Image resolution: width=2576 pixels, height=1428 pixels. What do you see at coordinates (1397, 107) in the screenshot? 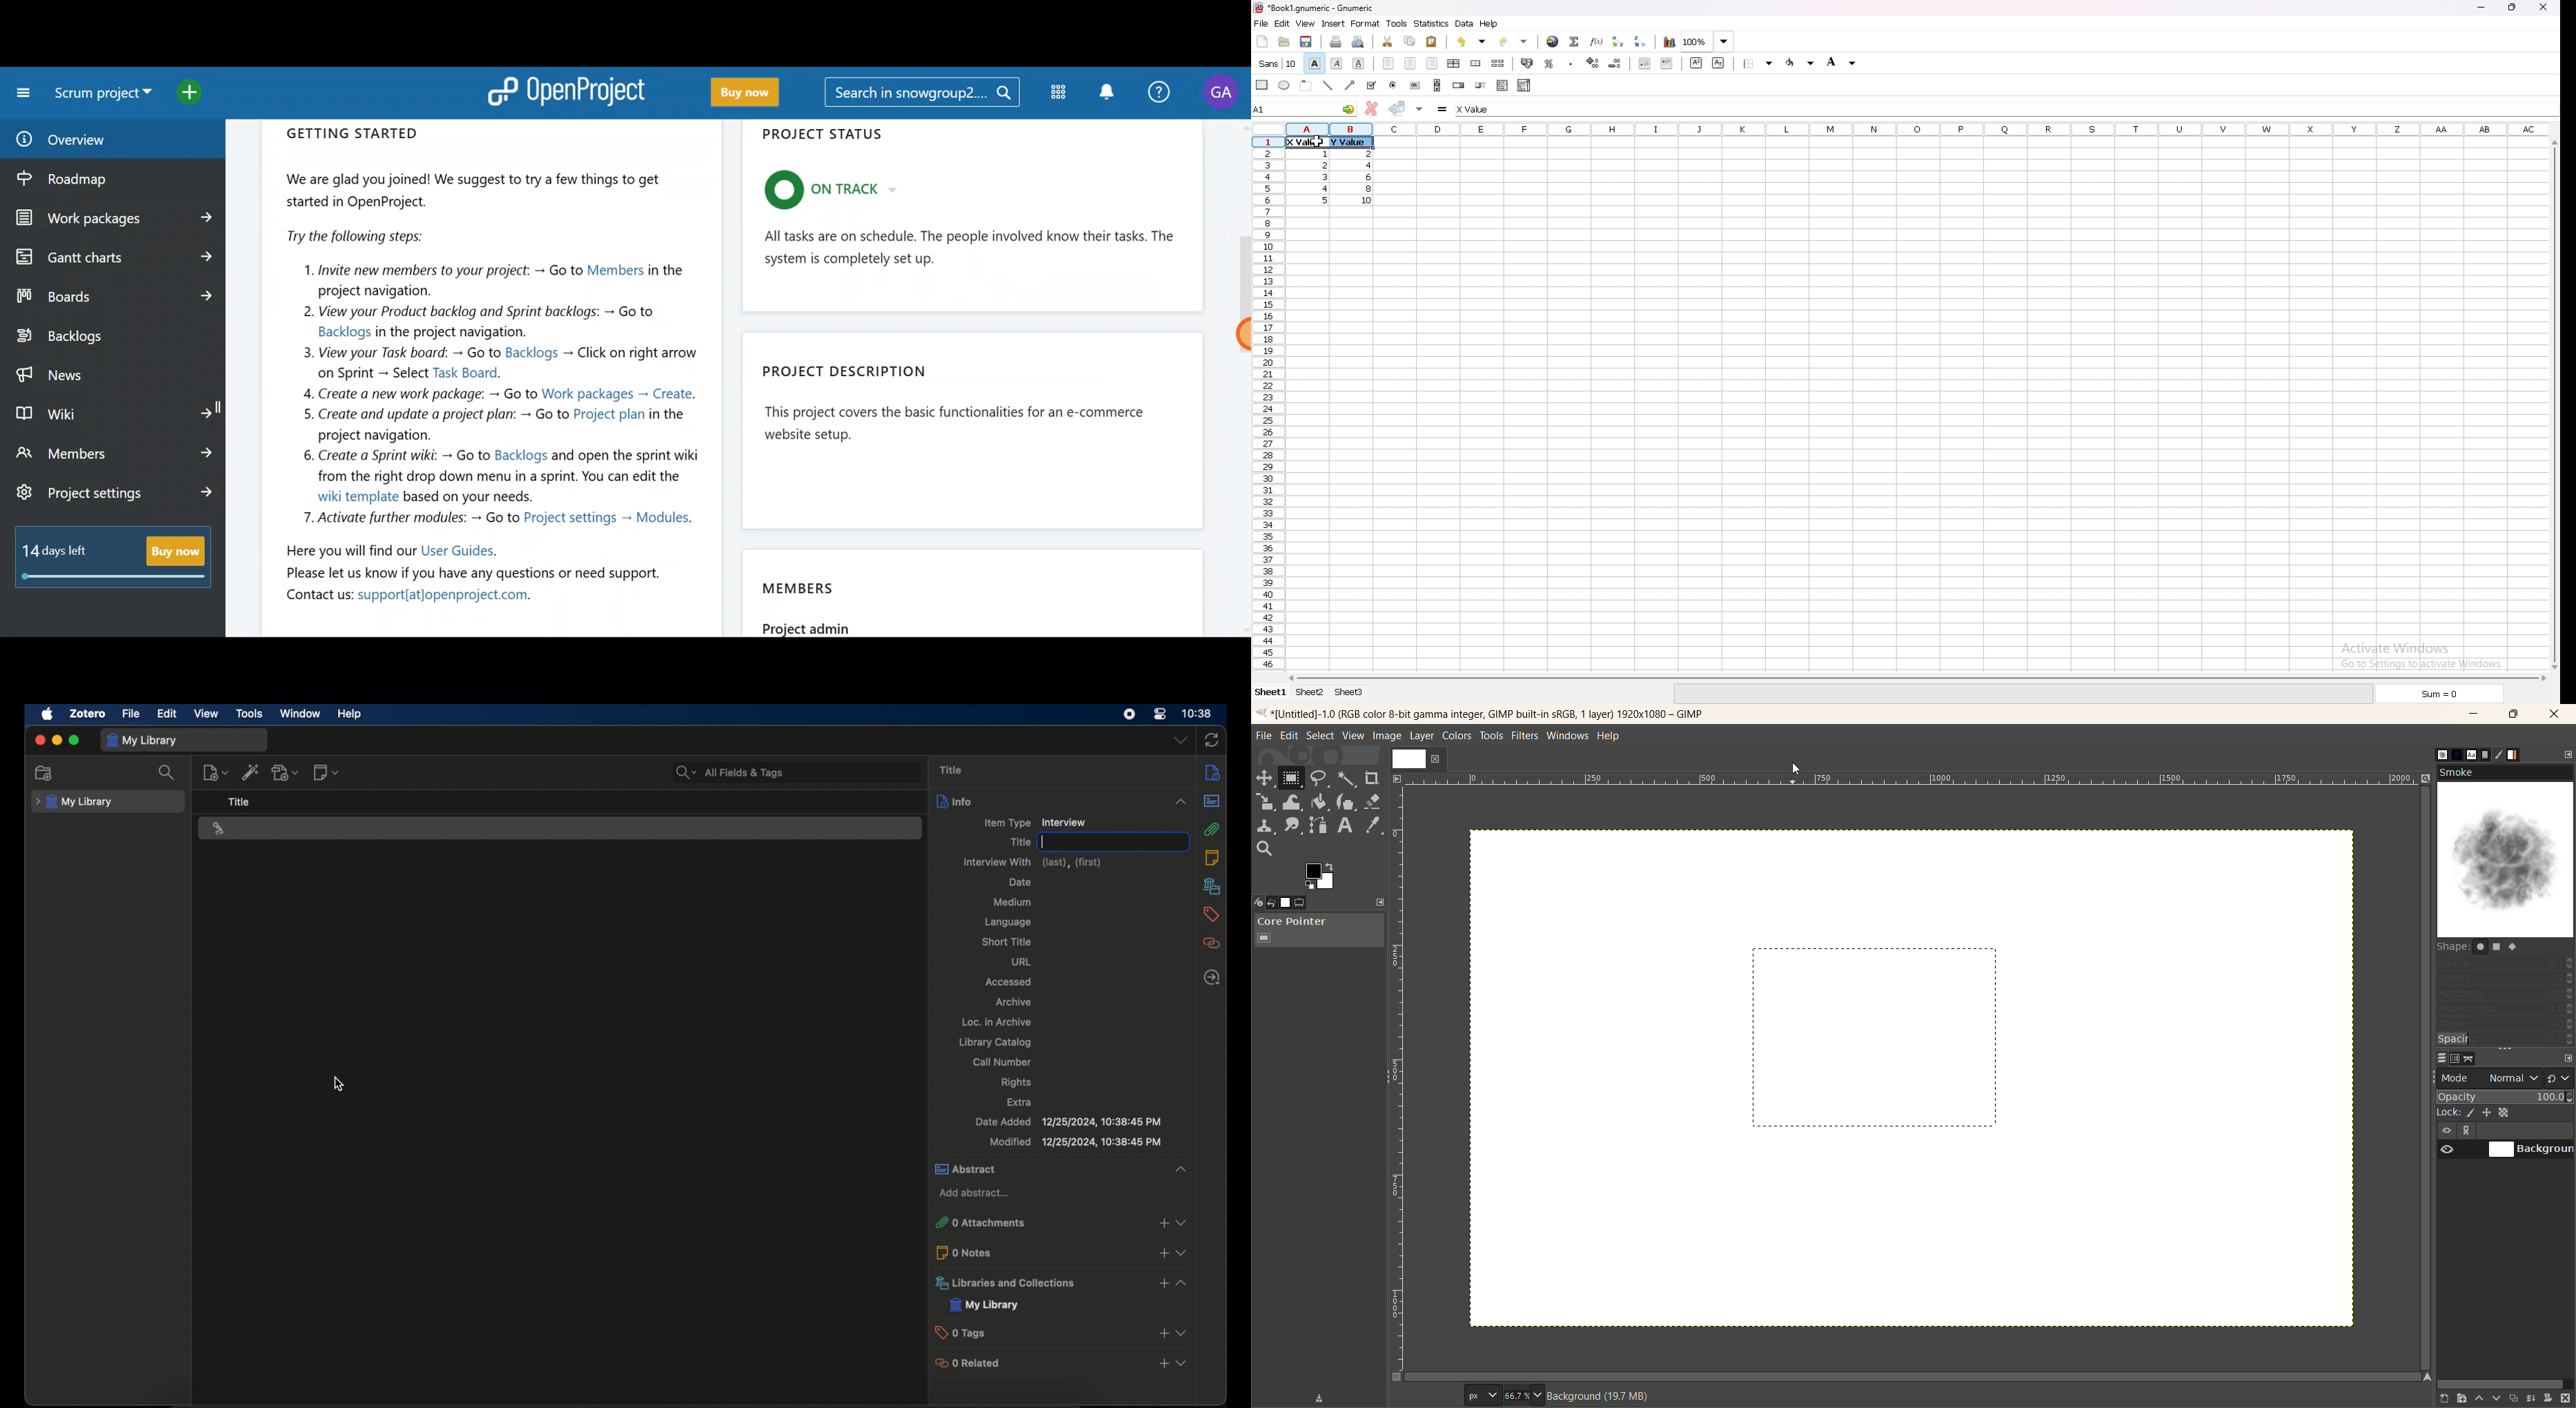
I see `accept change` at bounding box center [1397, 107].